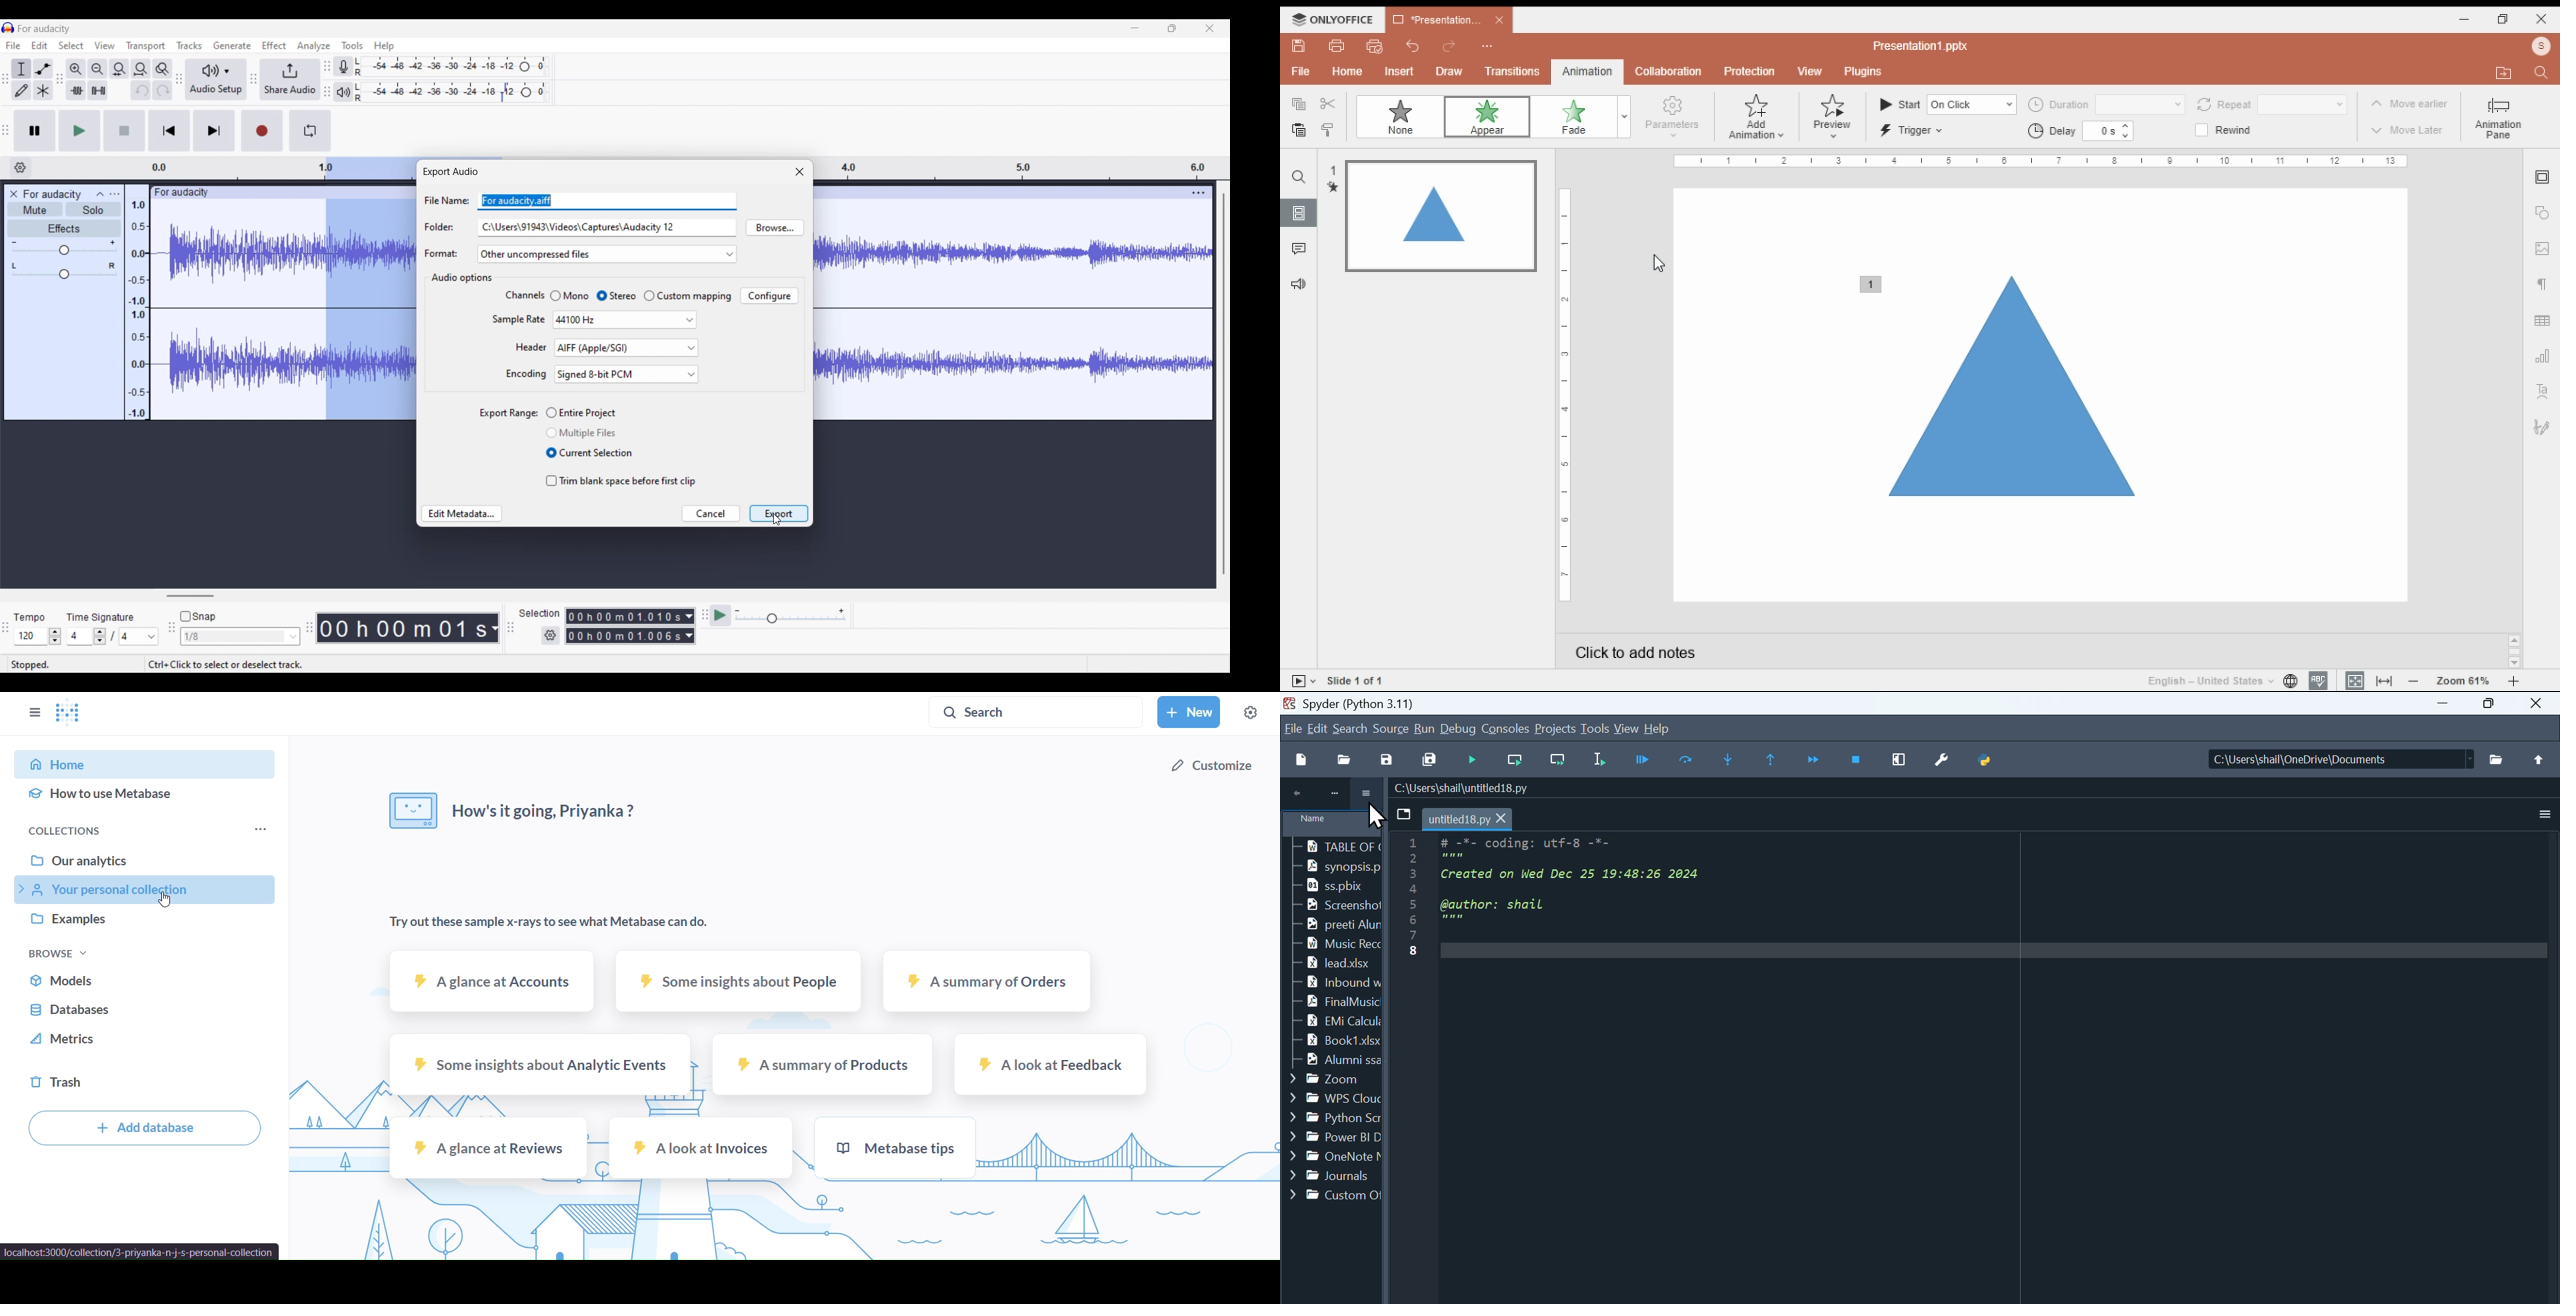  Describe the element at coordinates (1360, 680) in the screenshot. I see `slide` at that location.